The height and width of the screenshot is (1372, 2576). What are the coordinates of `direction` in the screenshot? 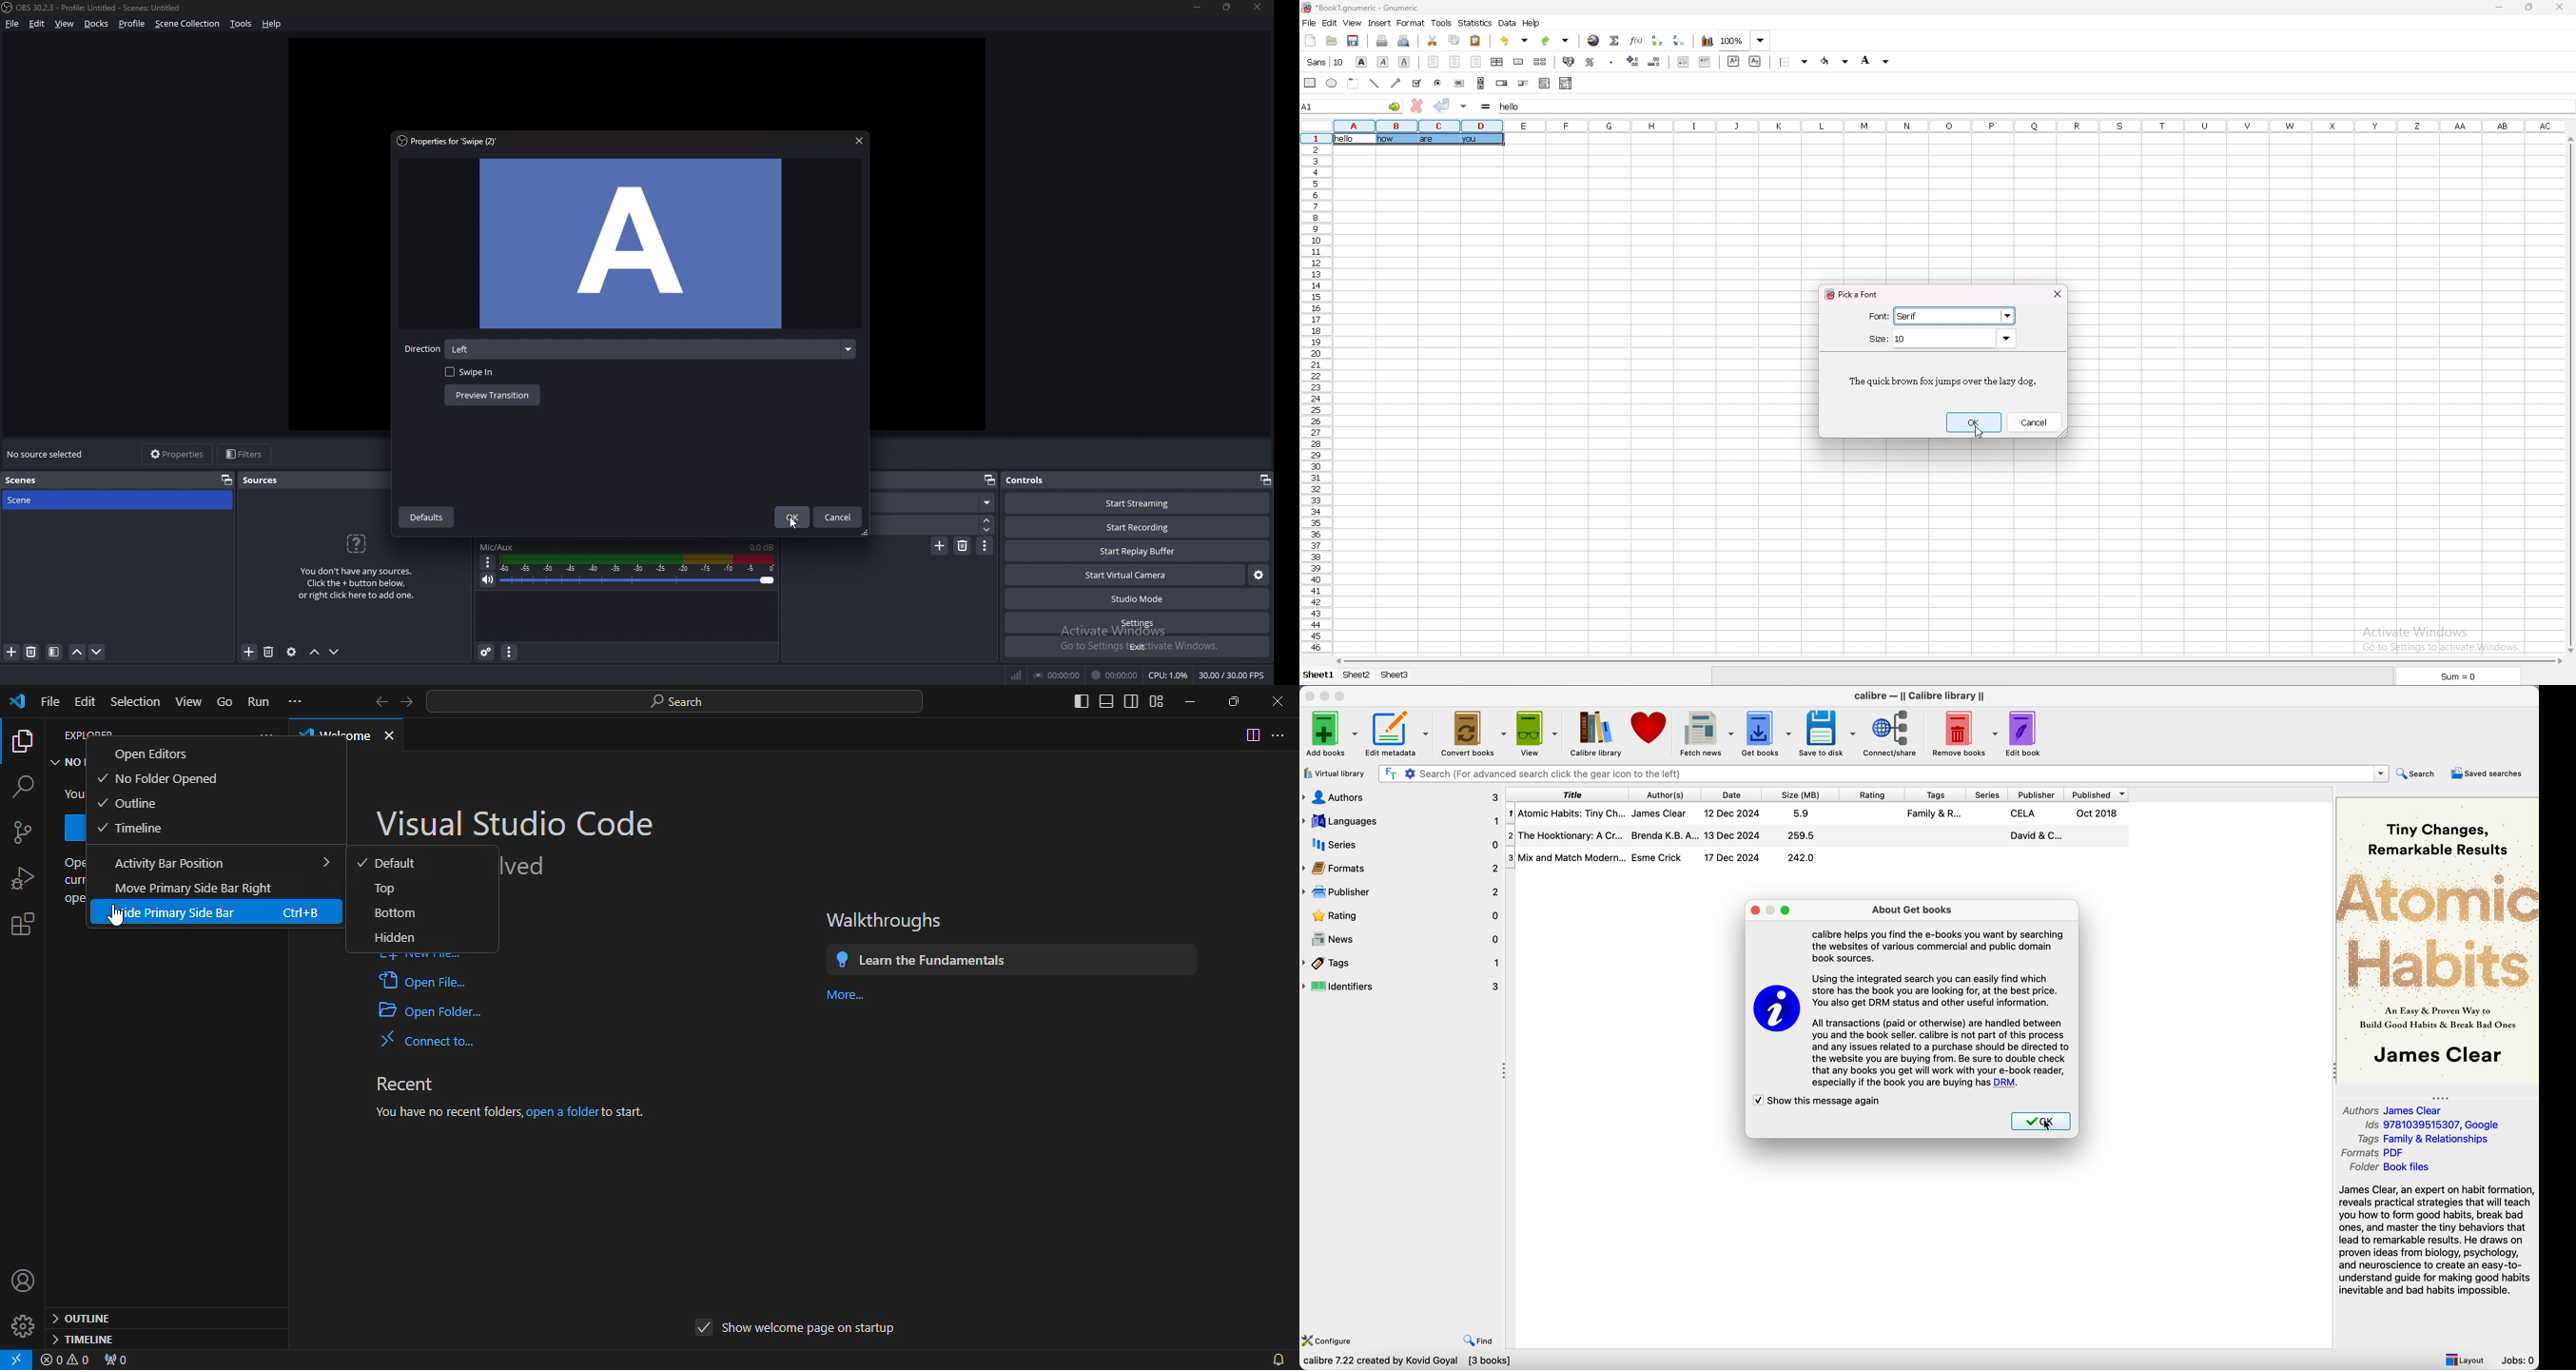 It's located at (650, 349).